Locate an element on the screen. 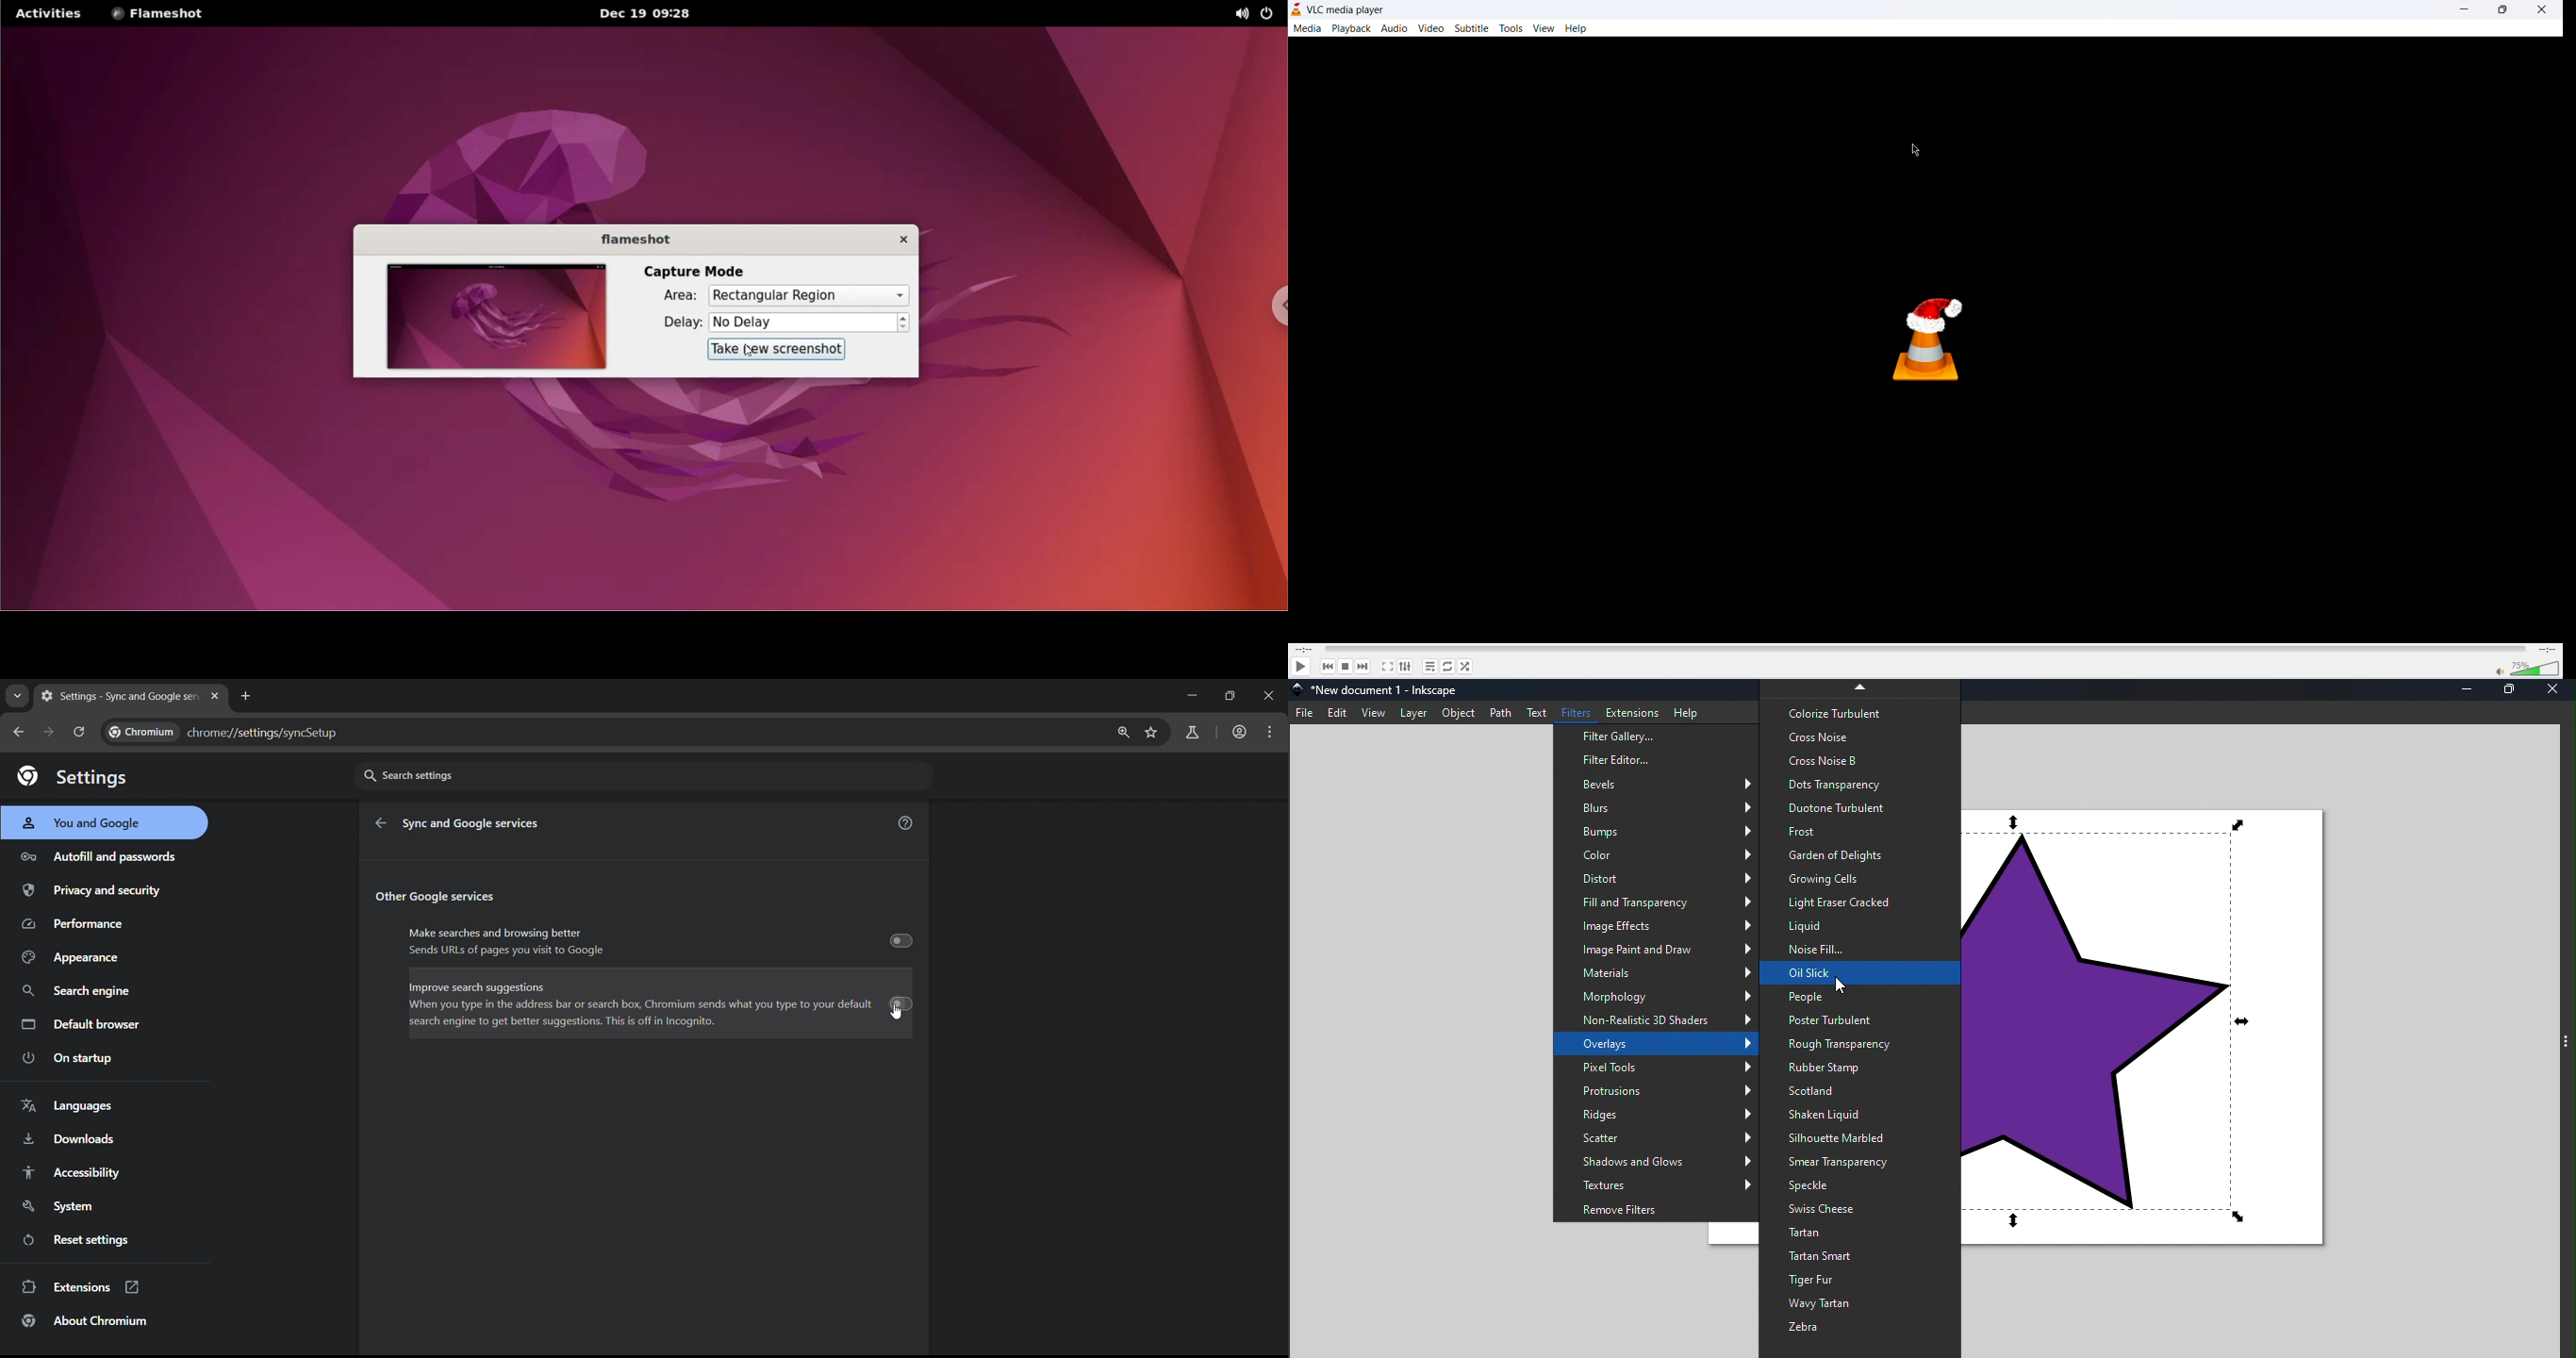 This screenshot has width=2576, height=1372. Textures is located at coordinates (1656, 1186).